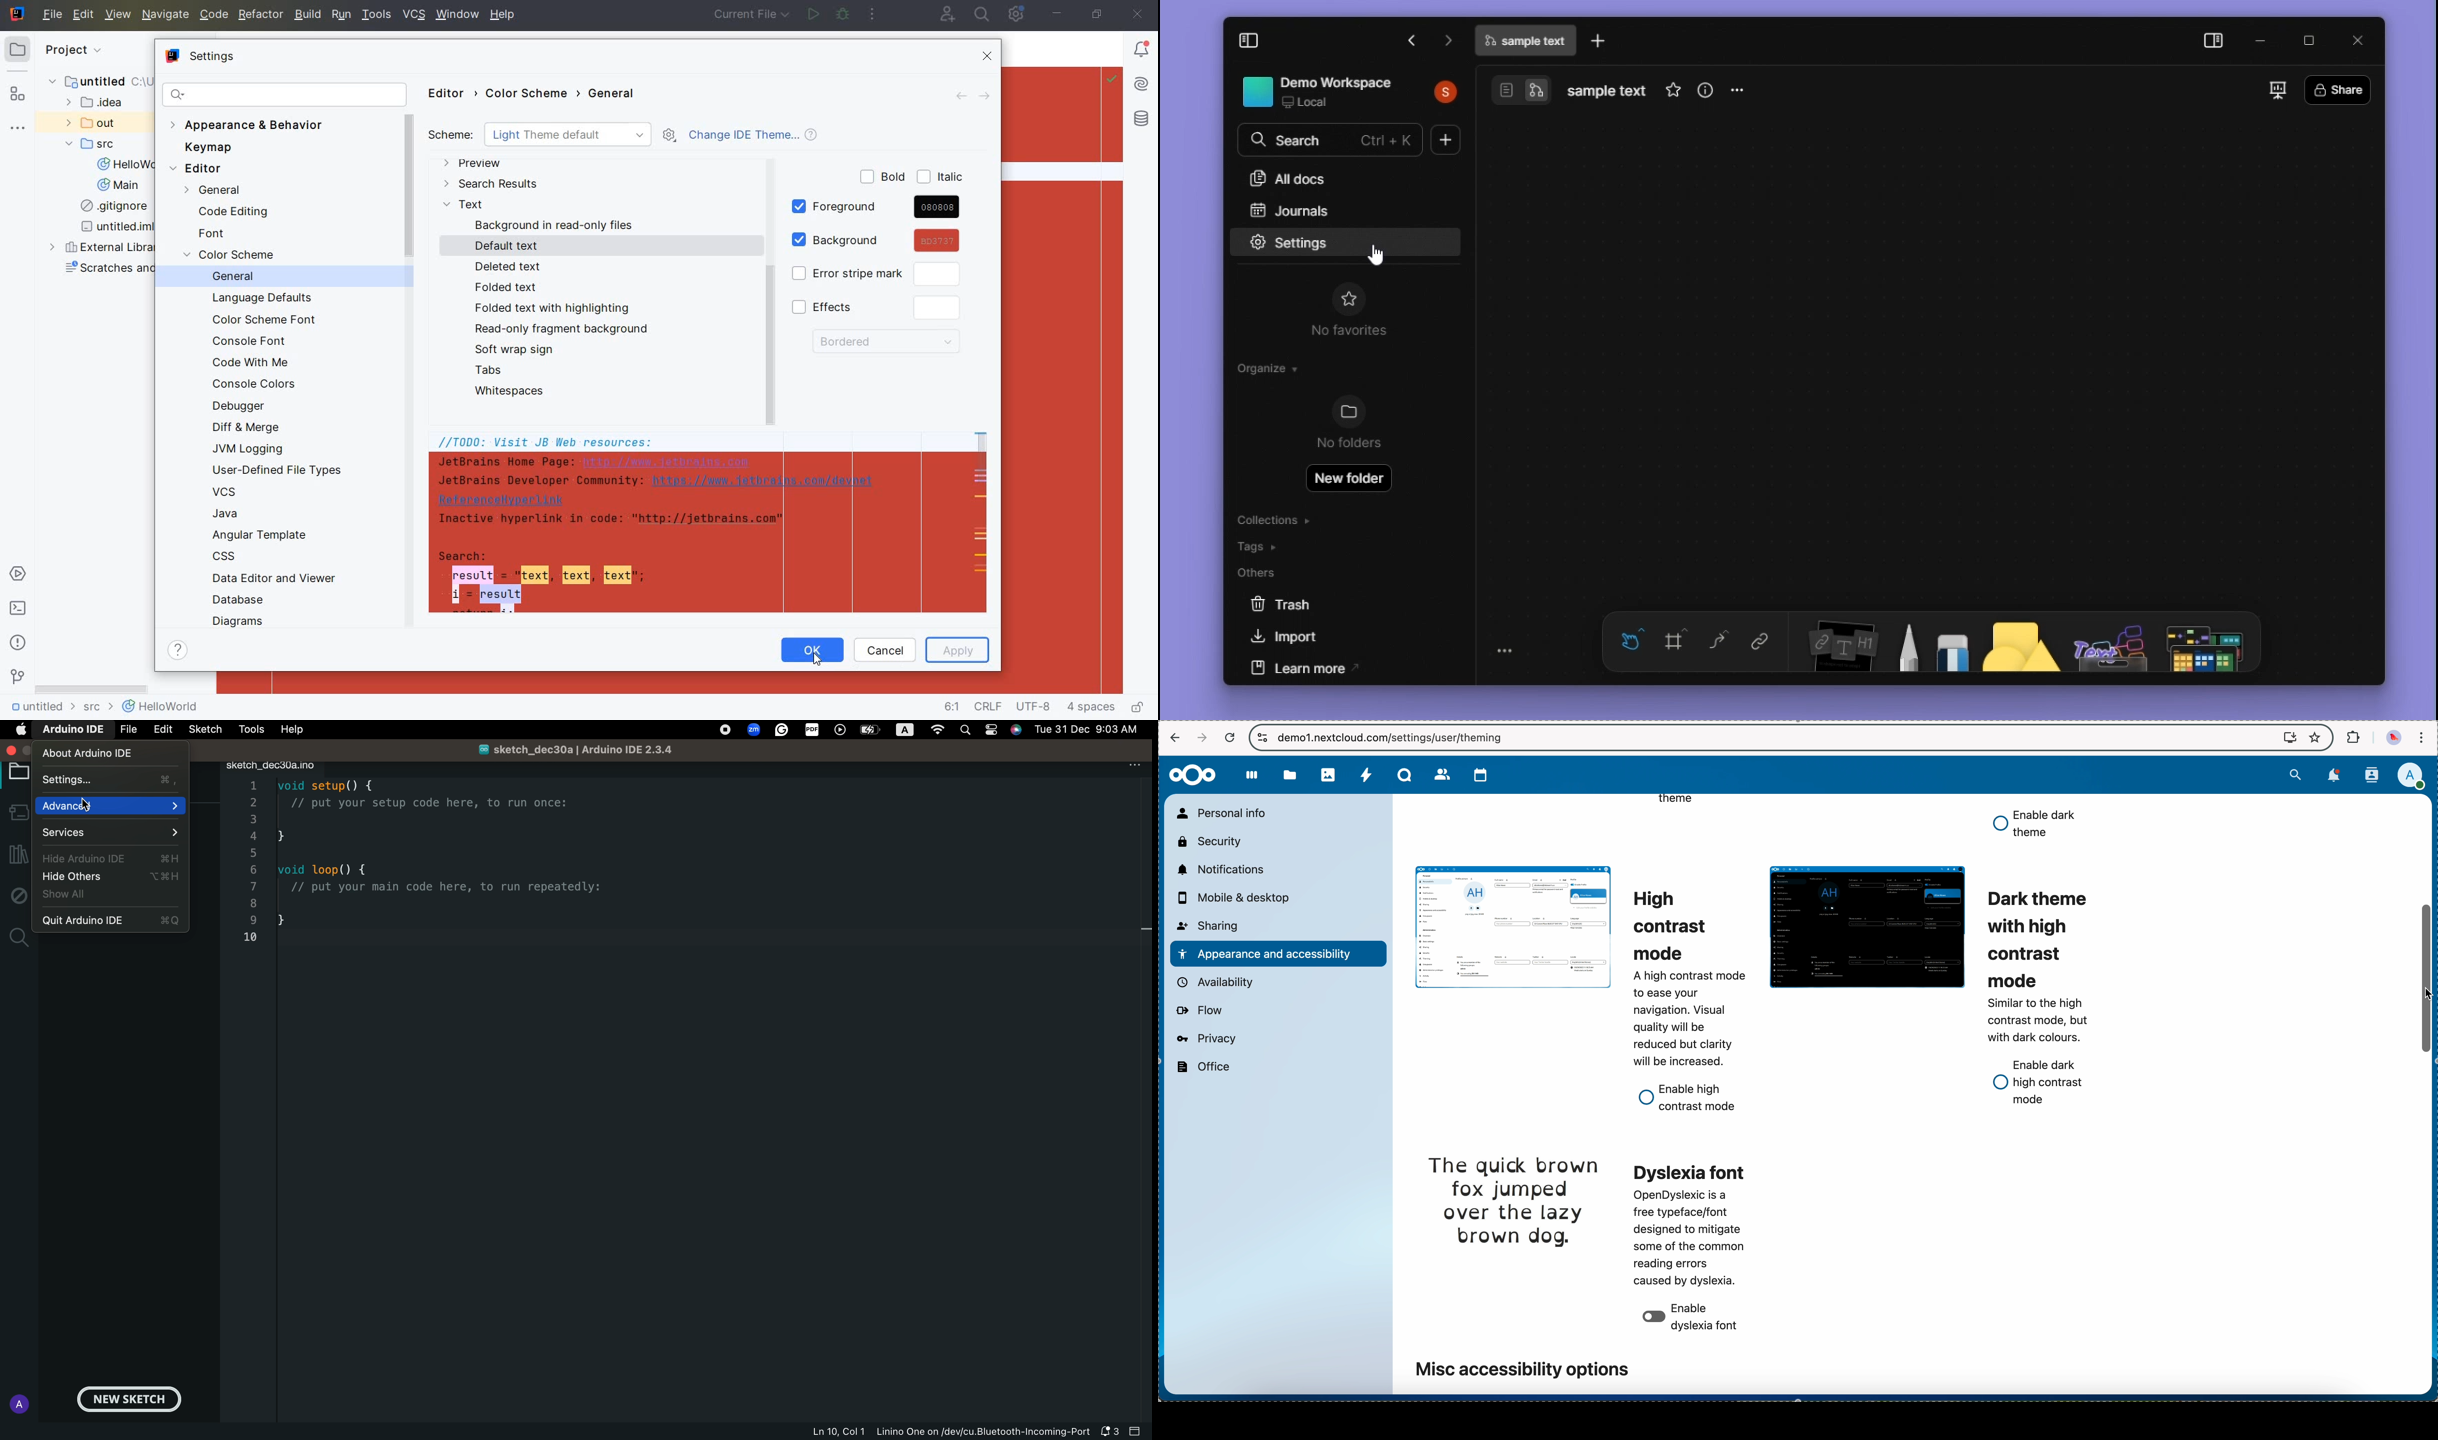 The width and height of the screenshot is (2464, 1456). Describe the element at coordinates (1691, 1098) in the screenshot. I see `enable high contrast mode` at that location.